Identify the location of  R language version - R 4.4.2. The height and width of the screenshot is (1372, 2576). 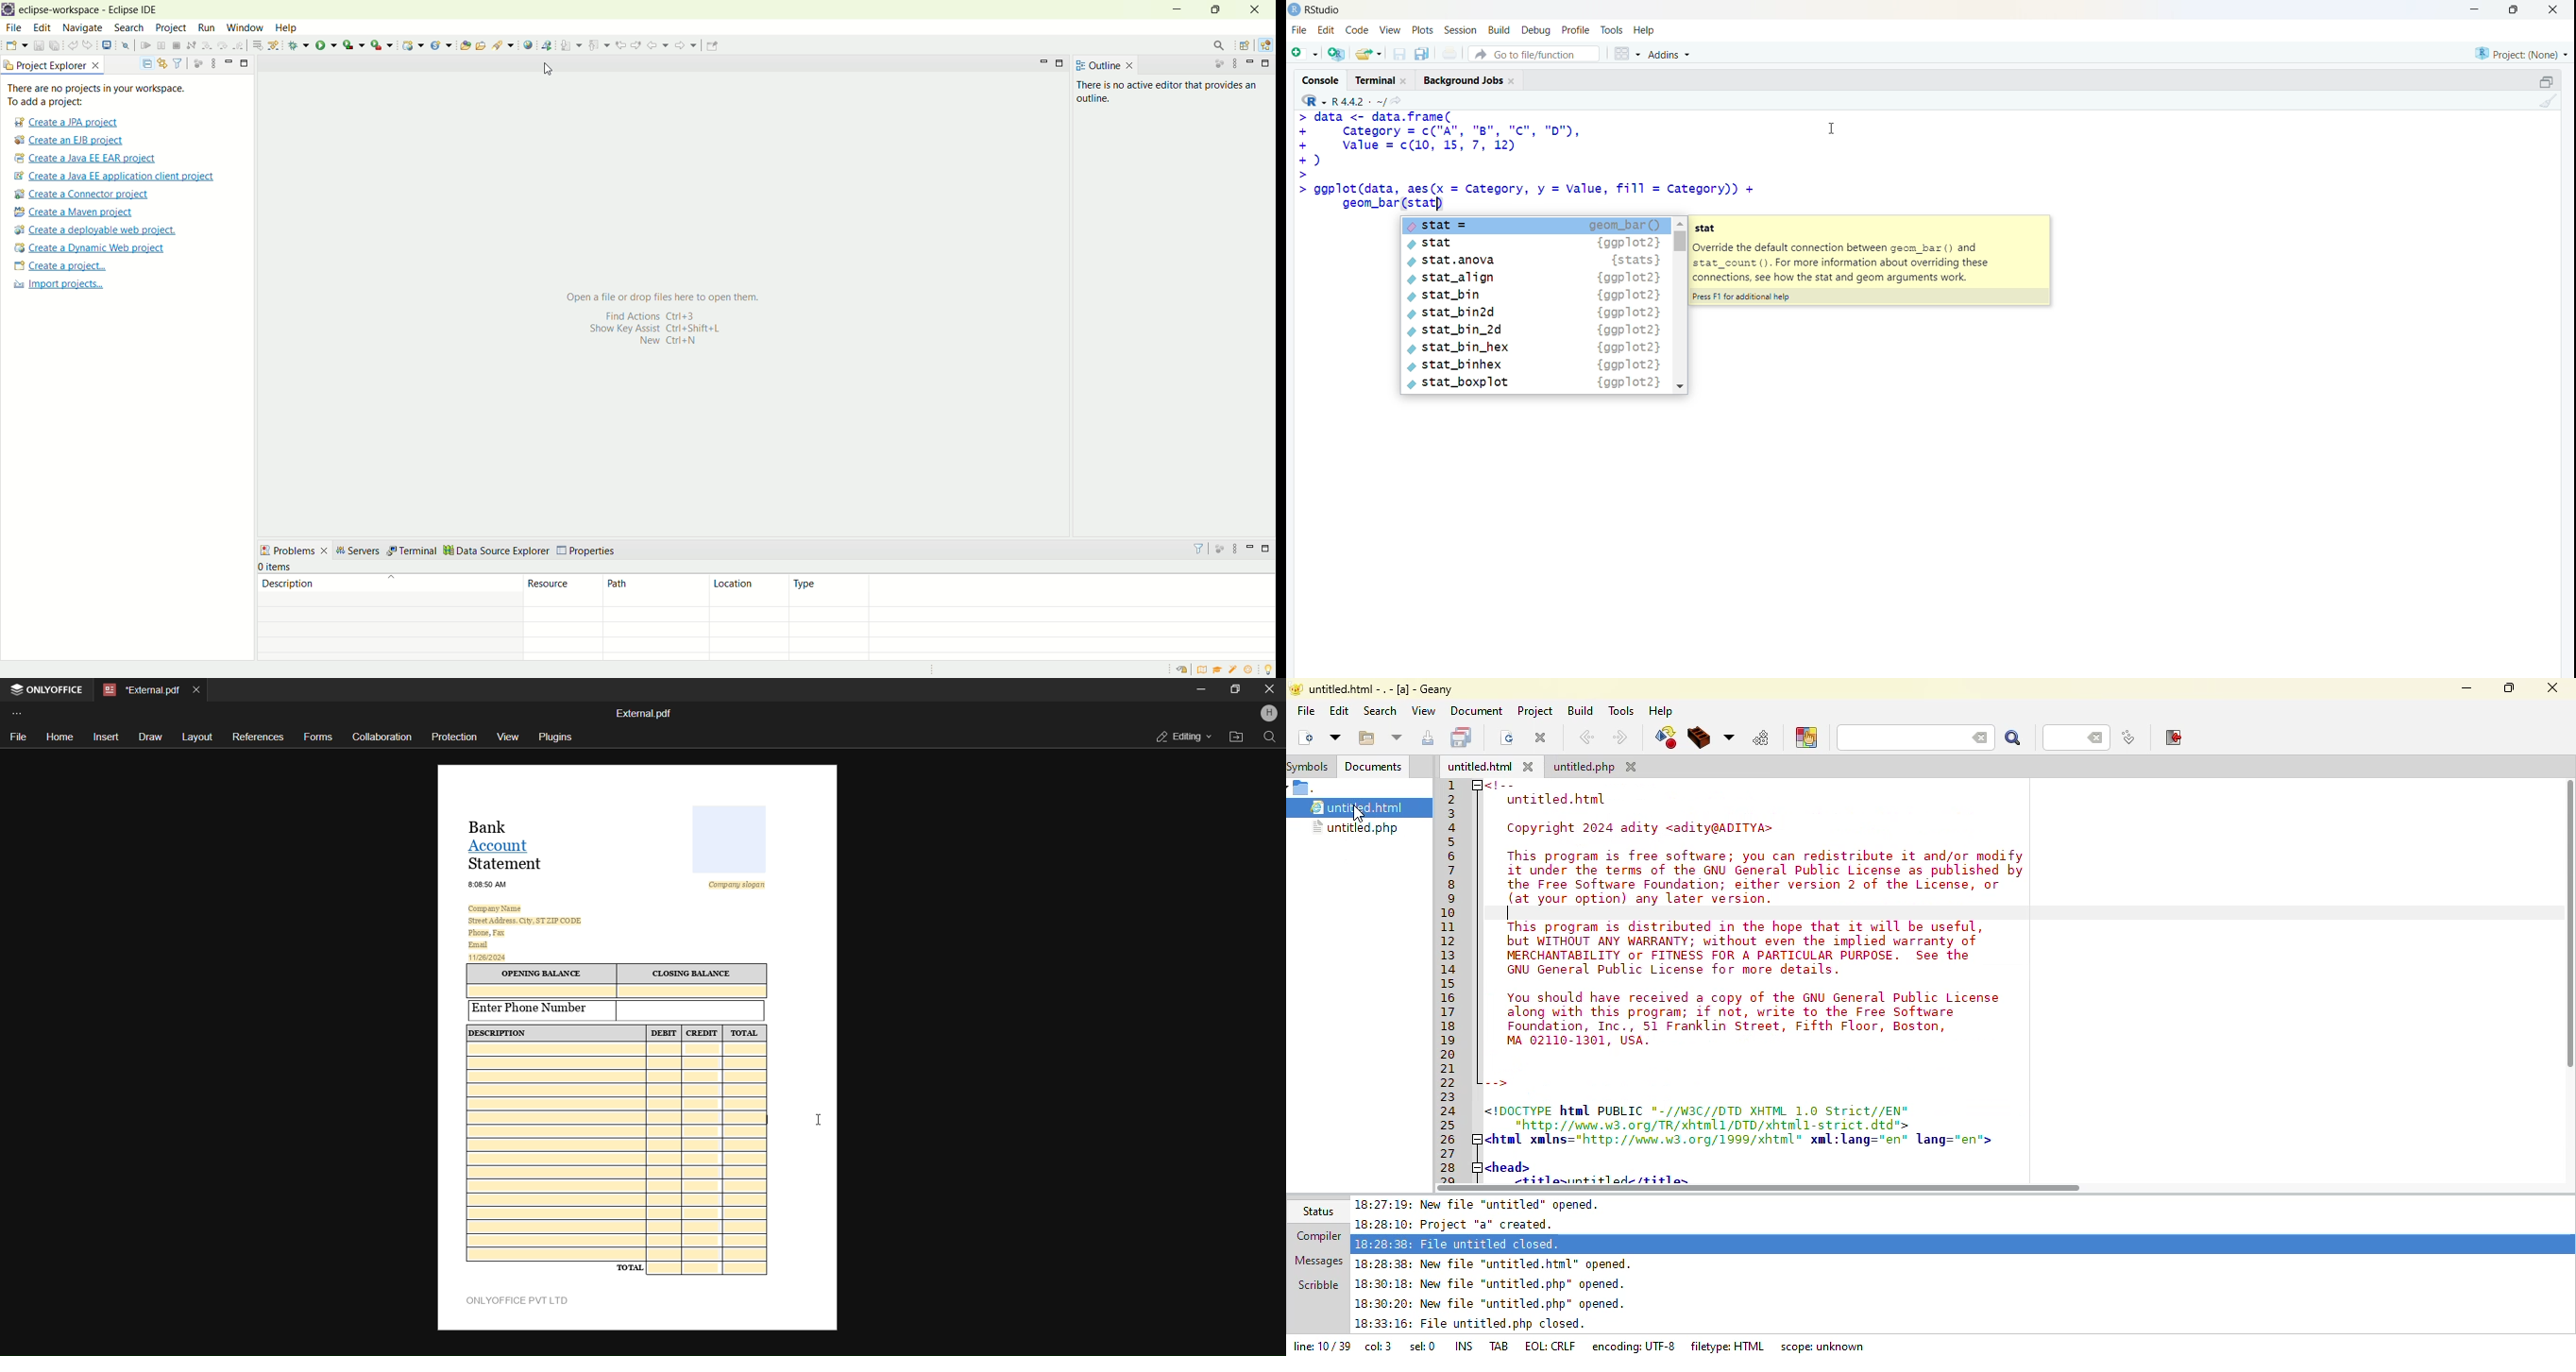
(1359, 100).